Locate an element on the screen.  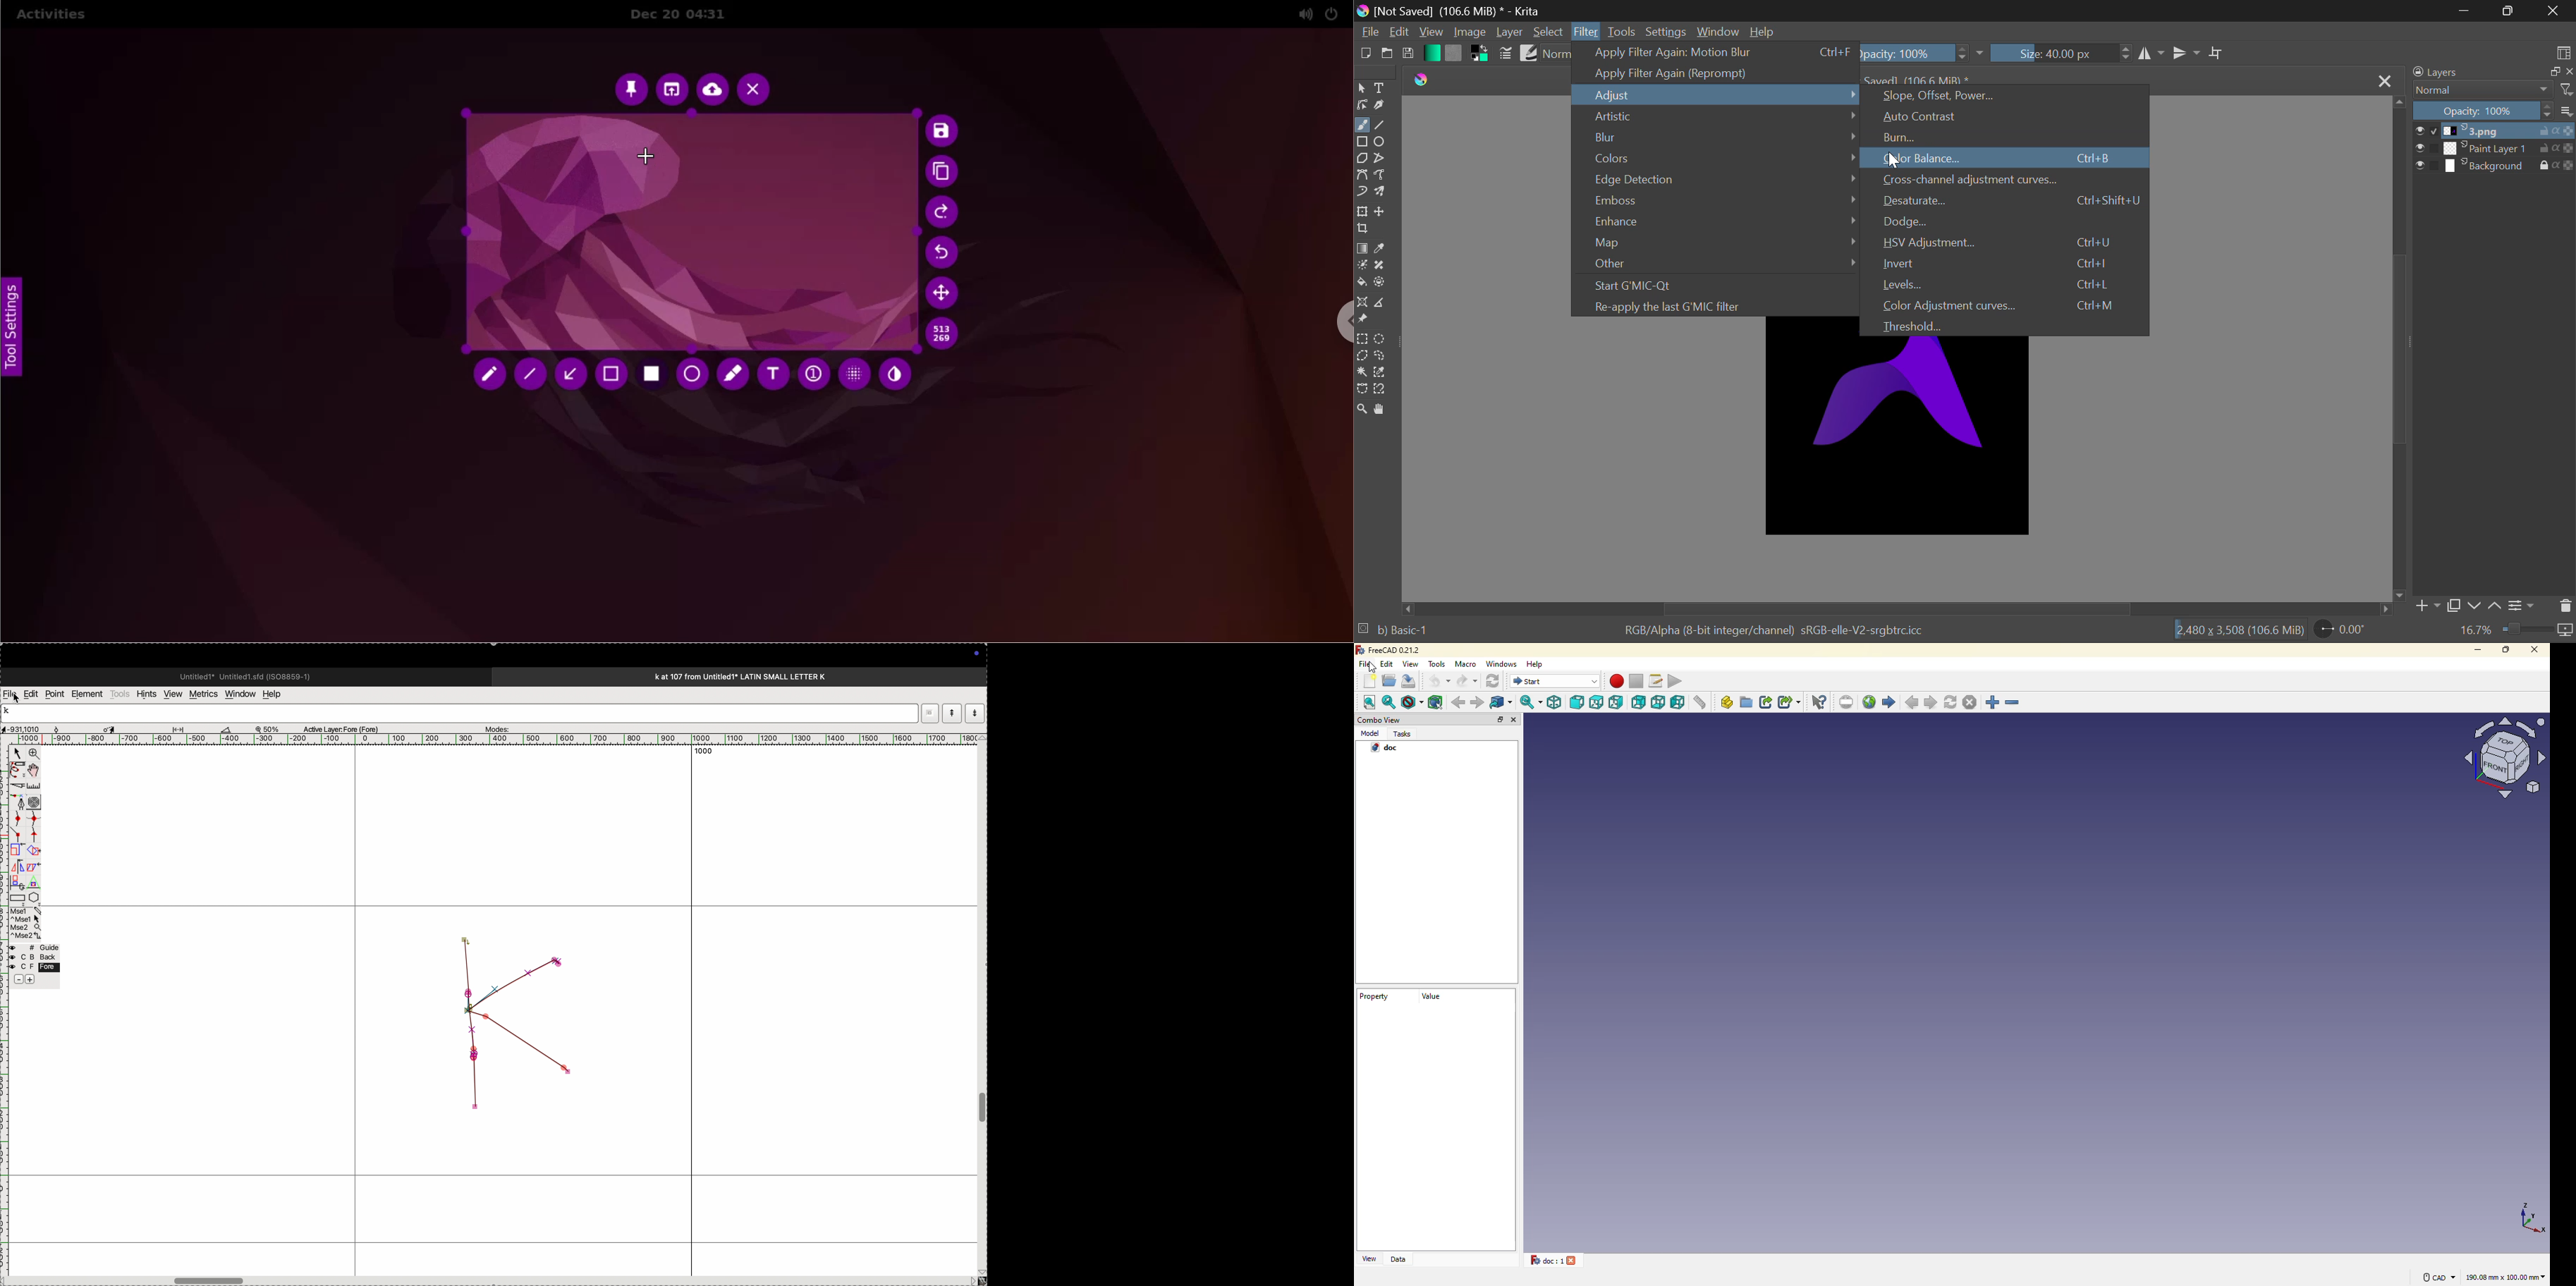
pixelette is located at coordinates (854, 374).